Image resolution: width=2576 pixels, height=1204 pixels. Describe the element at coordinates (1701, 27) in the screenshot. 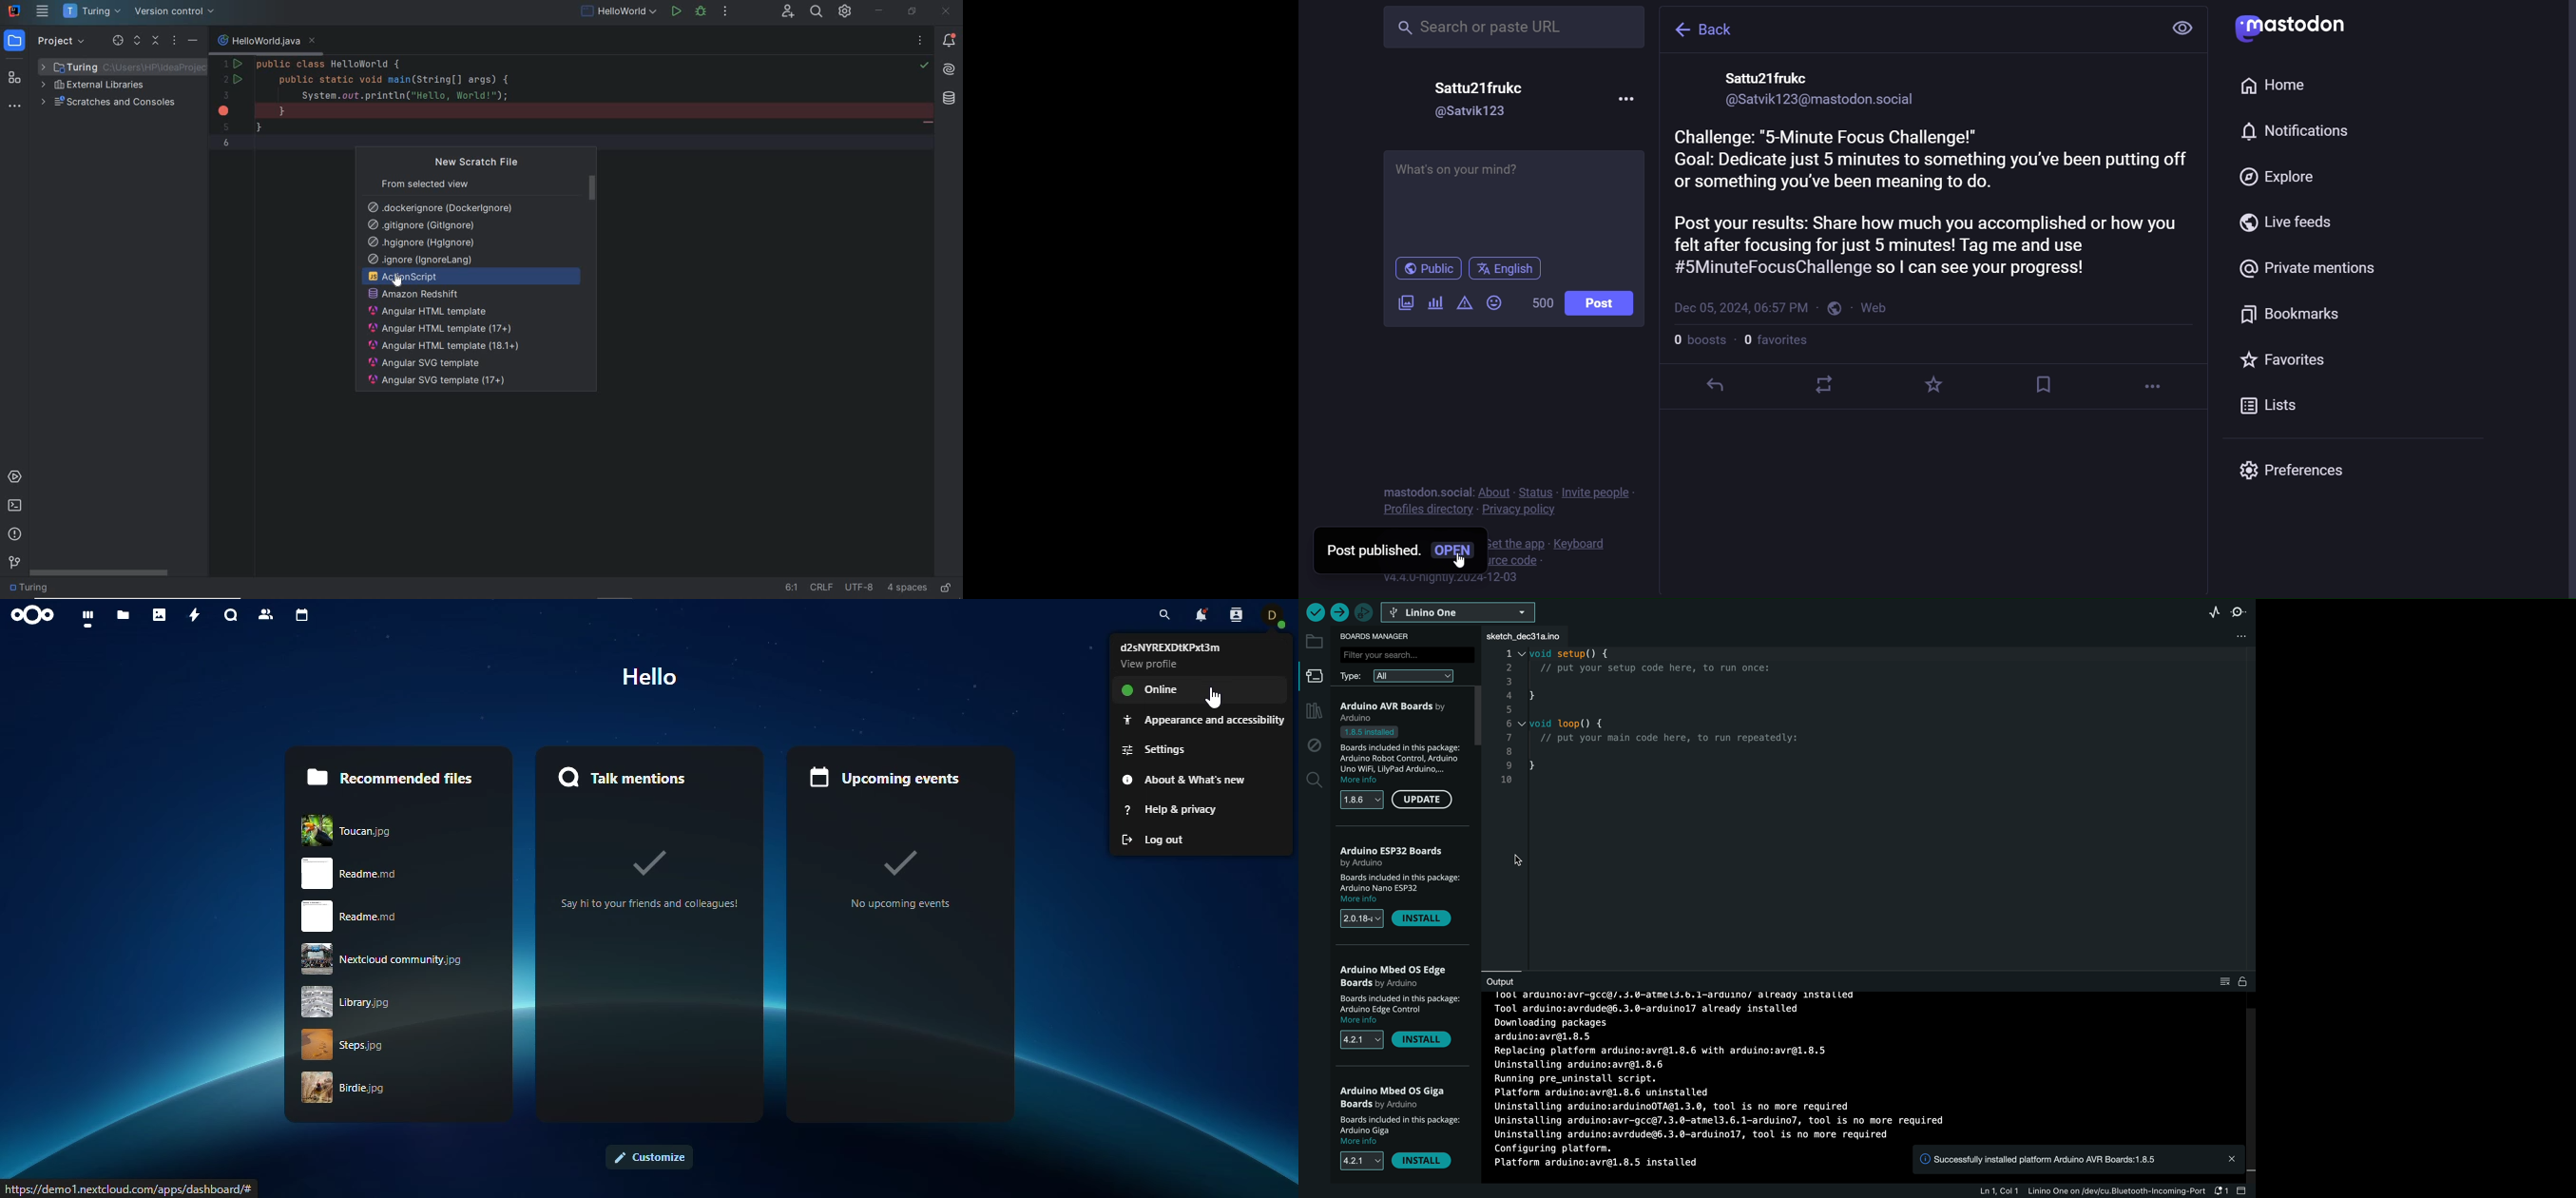

I see `back` at that location.